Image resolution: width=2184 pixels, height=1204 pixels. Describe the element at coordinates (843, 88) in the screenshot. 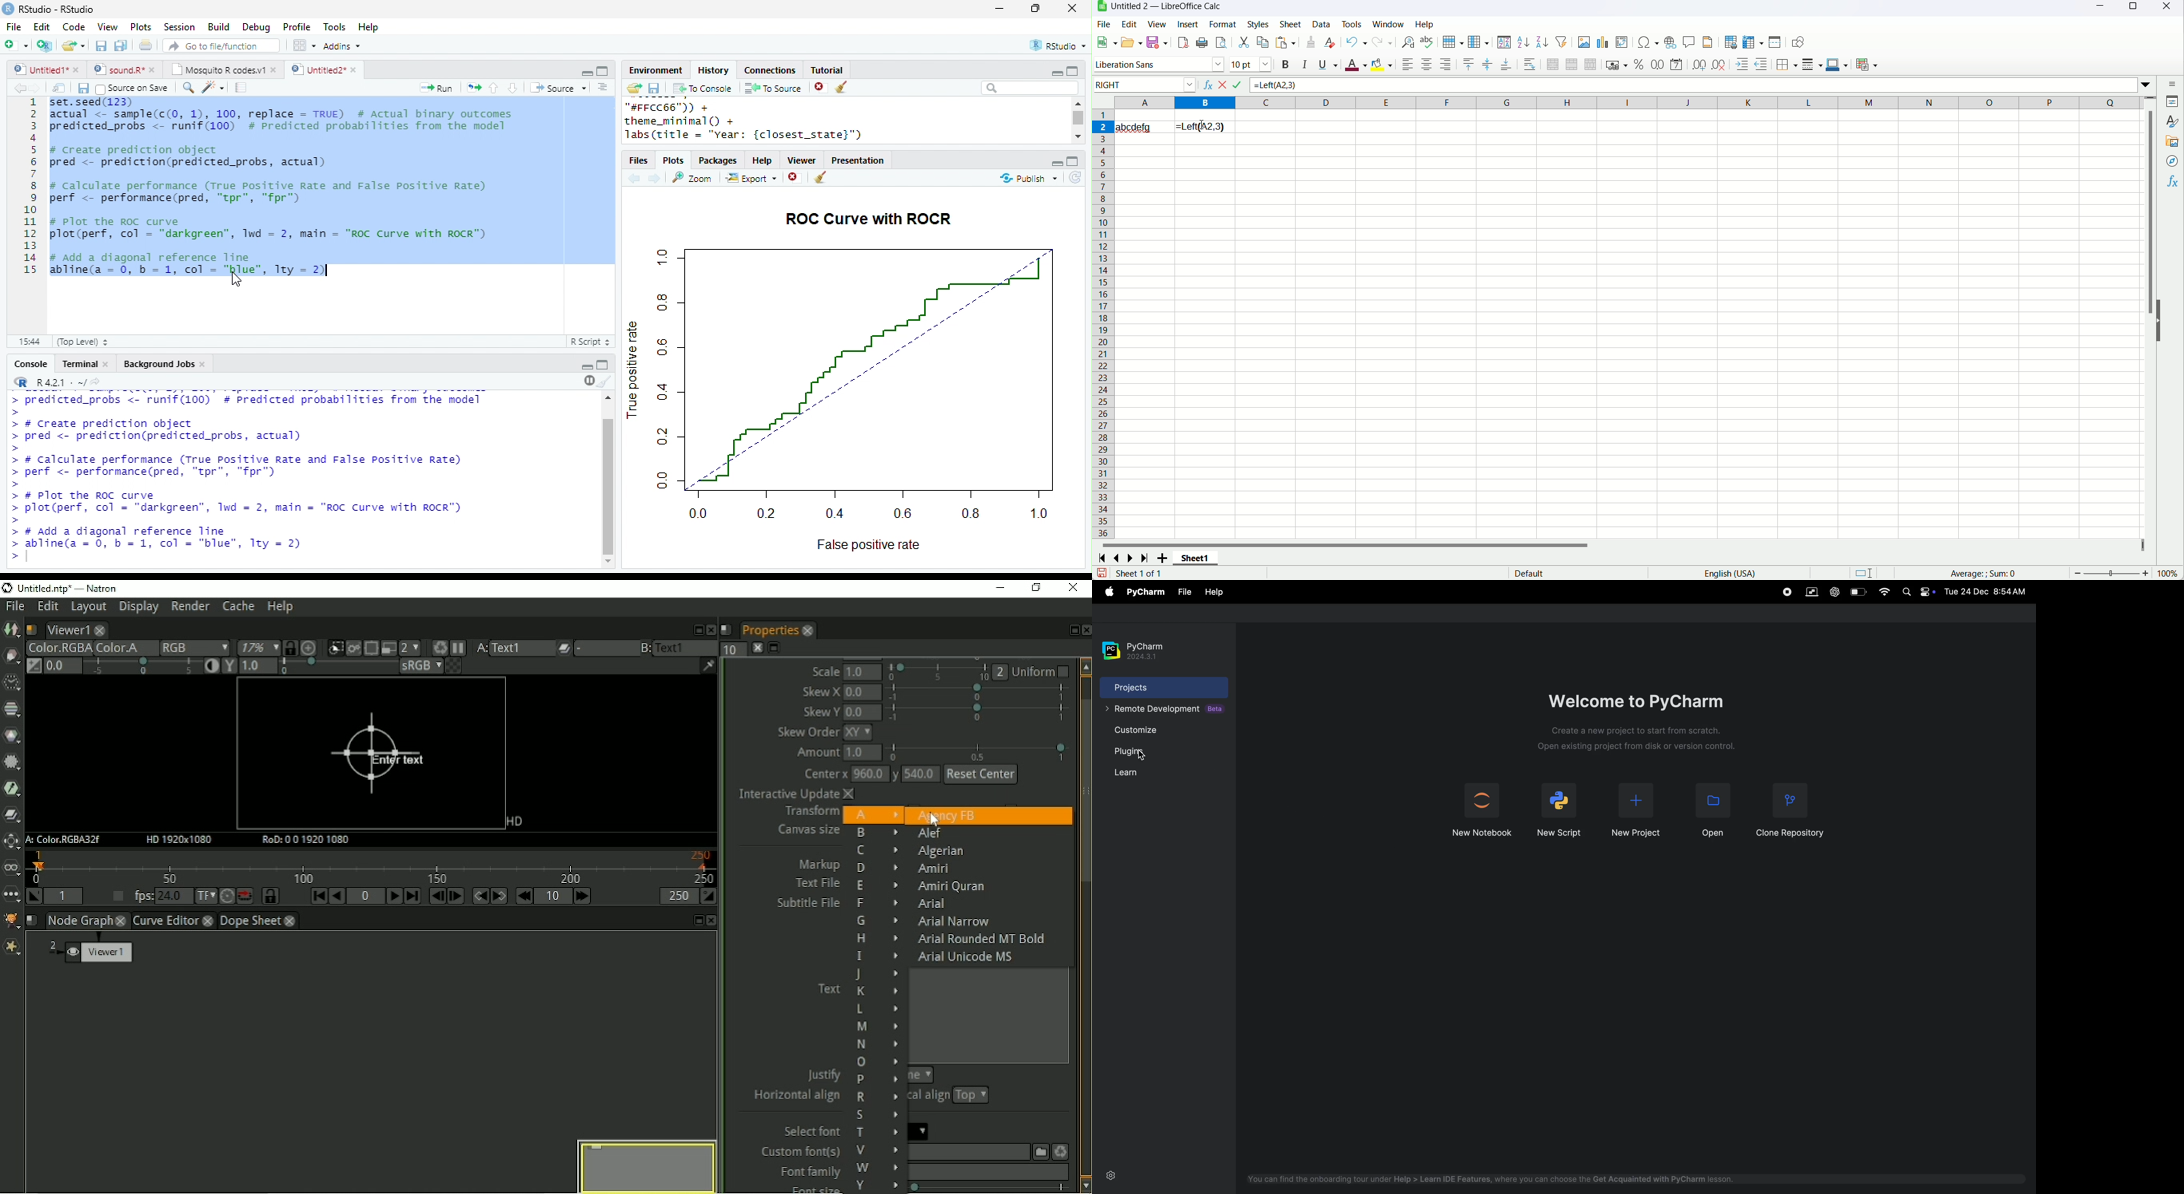

I see `clear` at that location.